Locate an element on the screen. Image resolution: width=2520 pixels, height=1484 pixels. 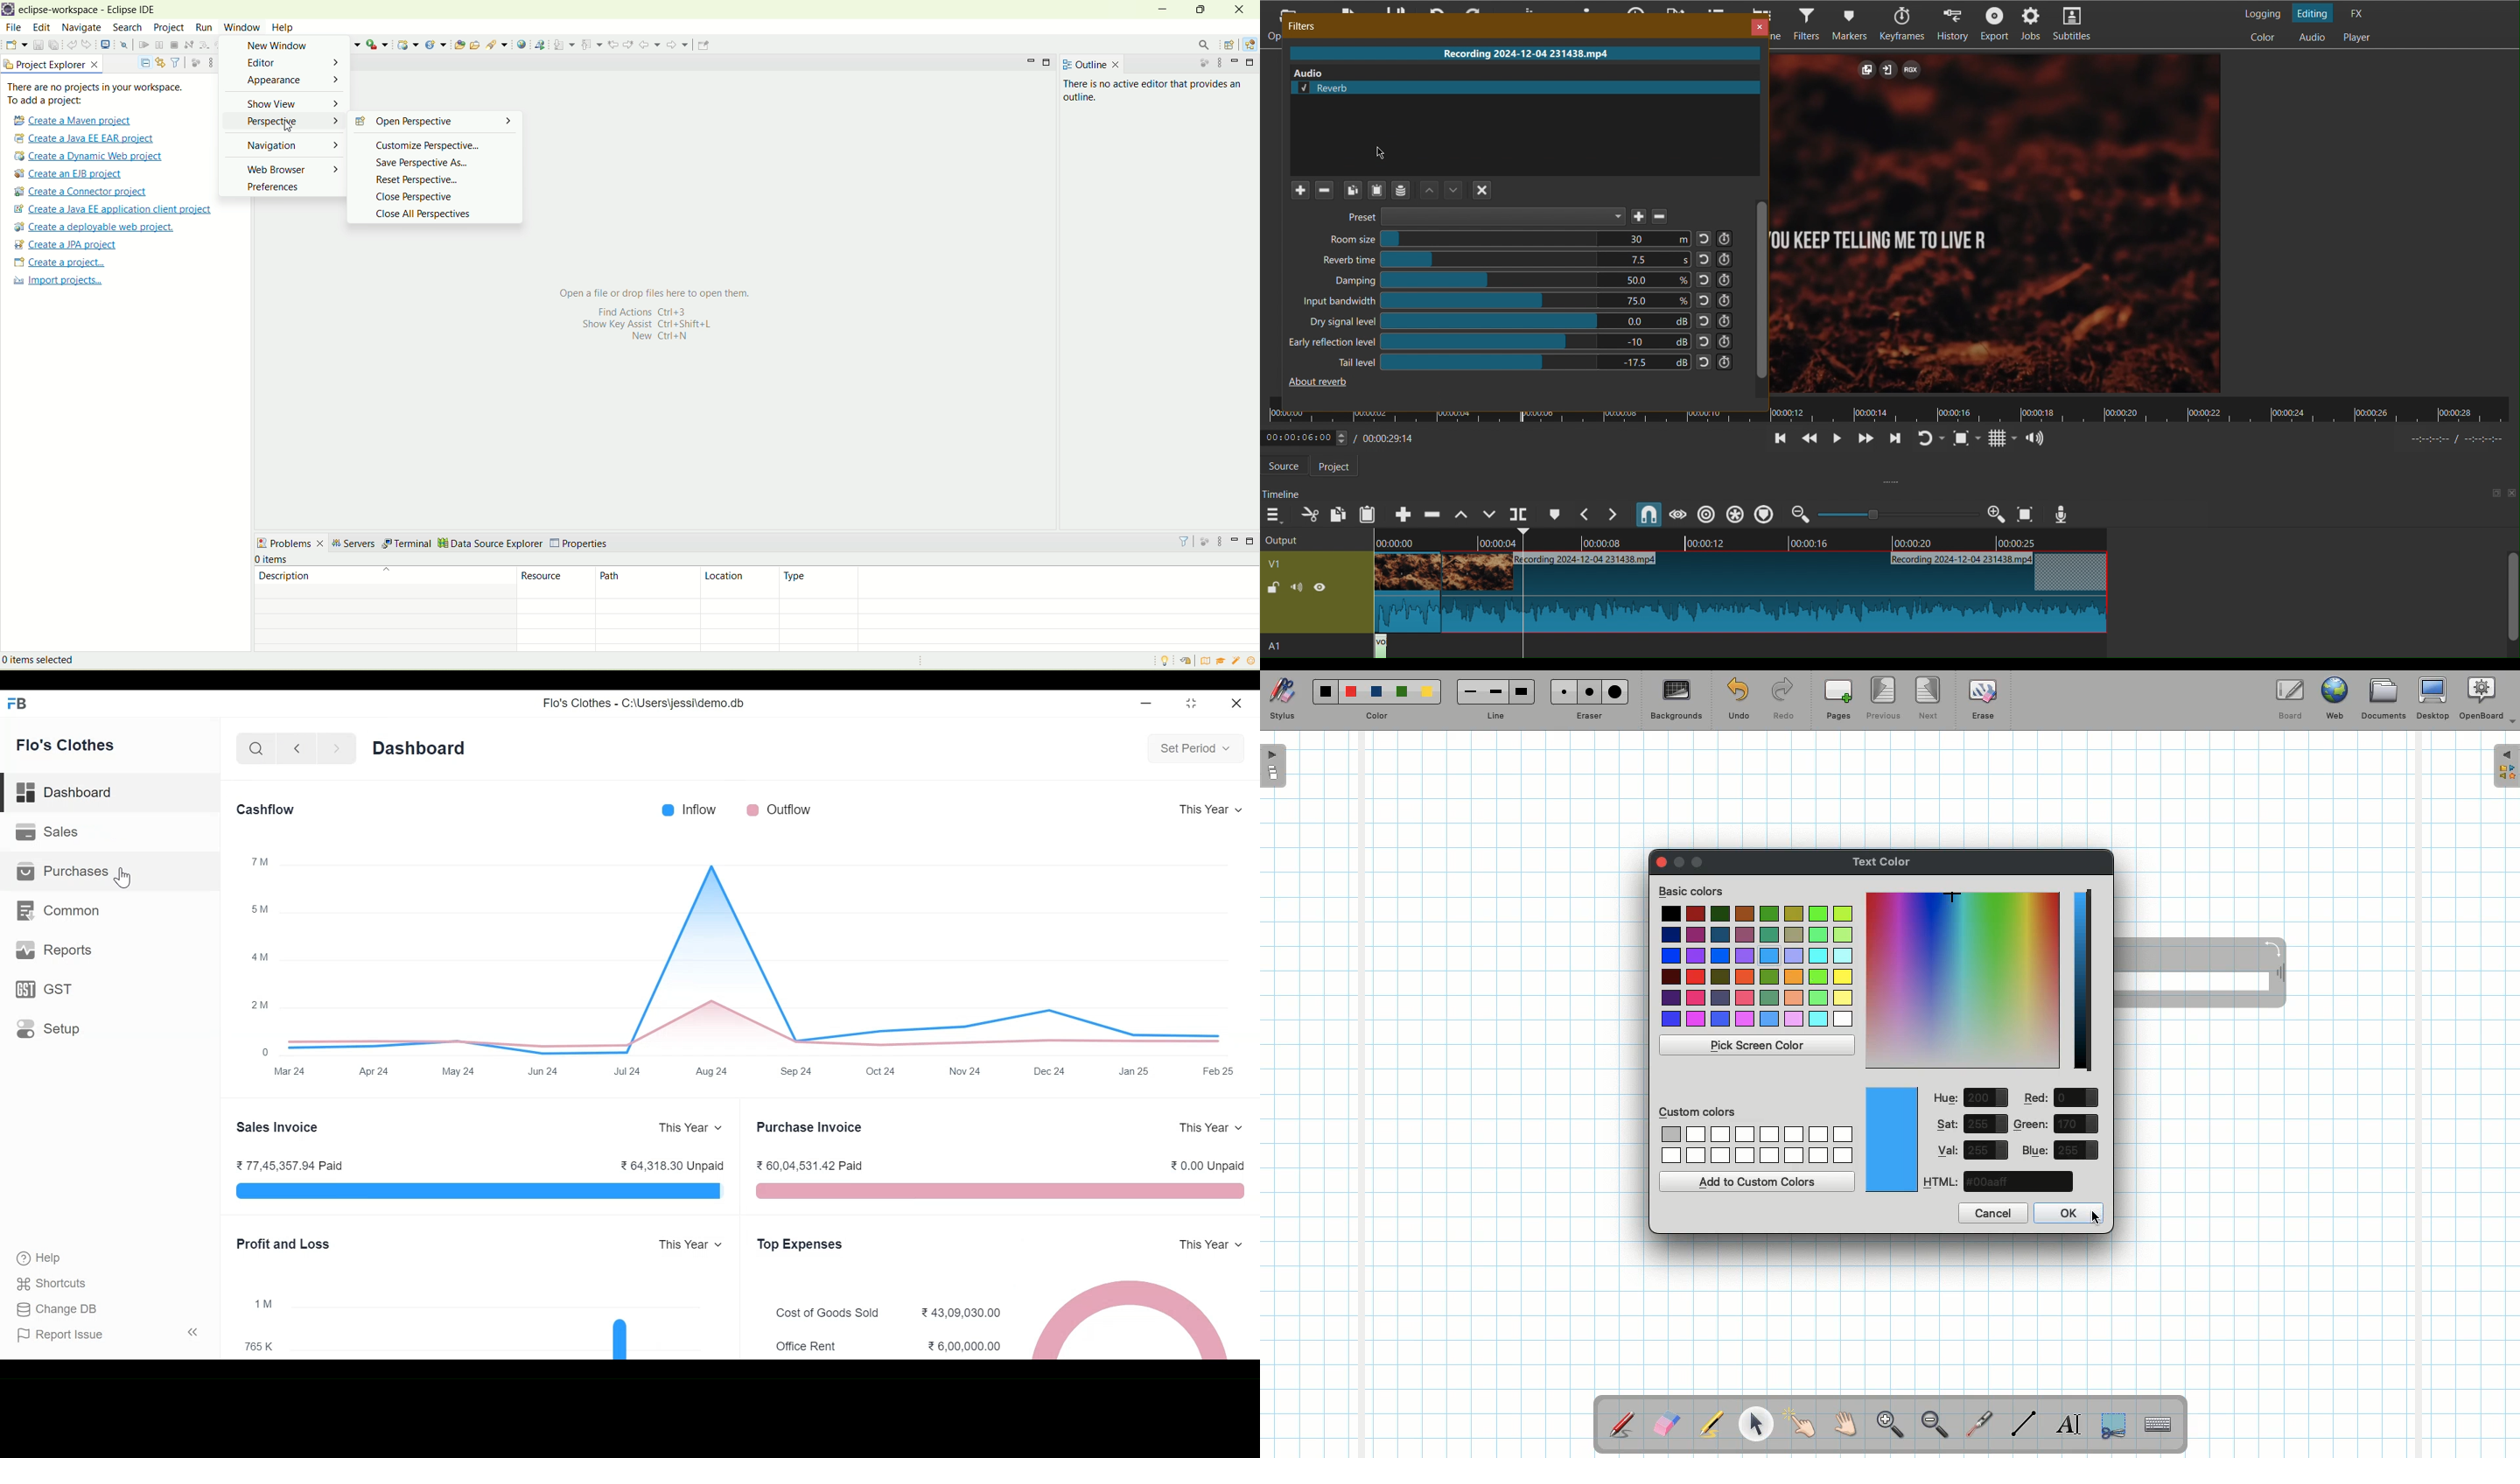
Flo's Clothes is located at coordinates (68, 745).